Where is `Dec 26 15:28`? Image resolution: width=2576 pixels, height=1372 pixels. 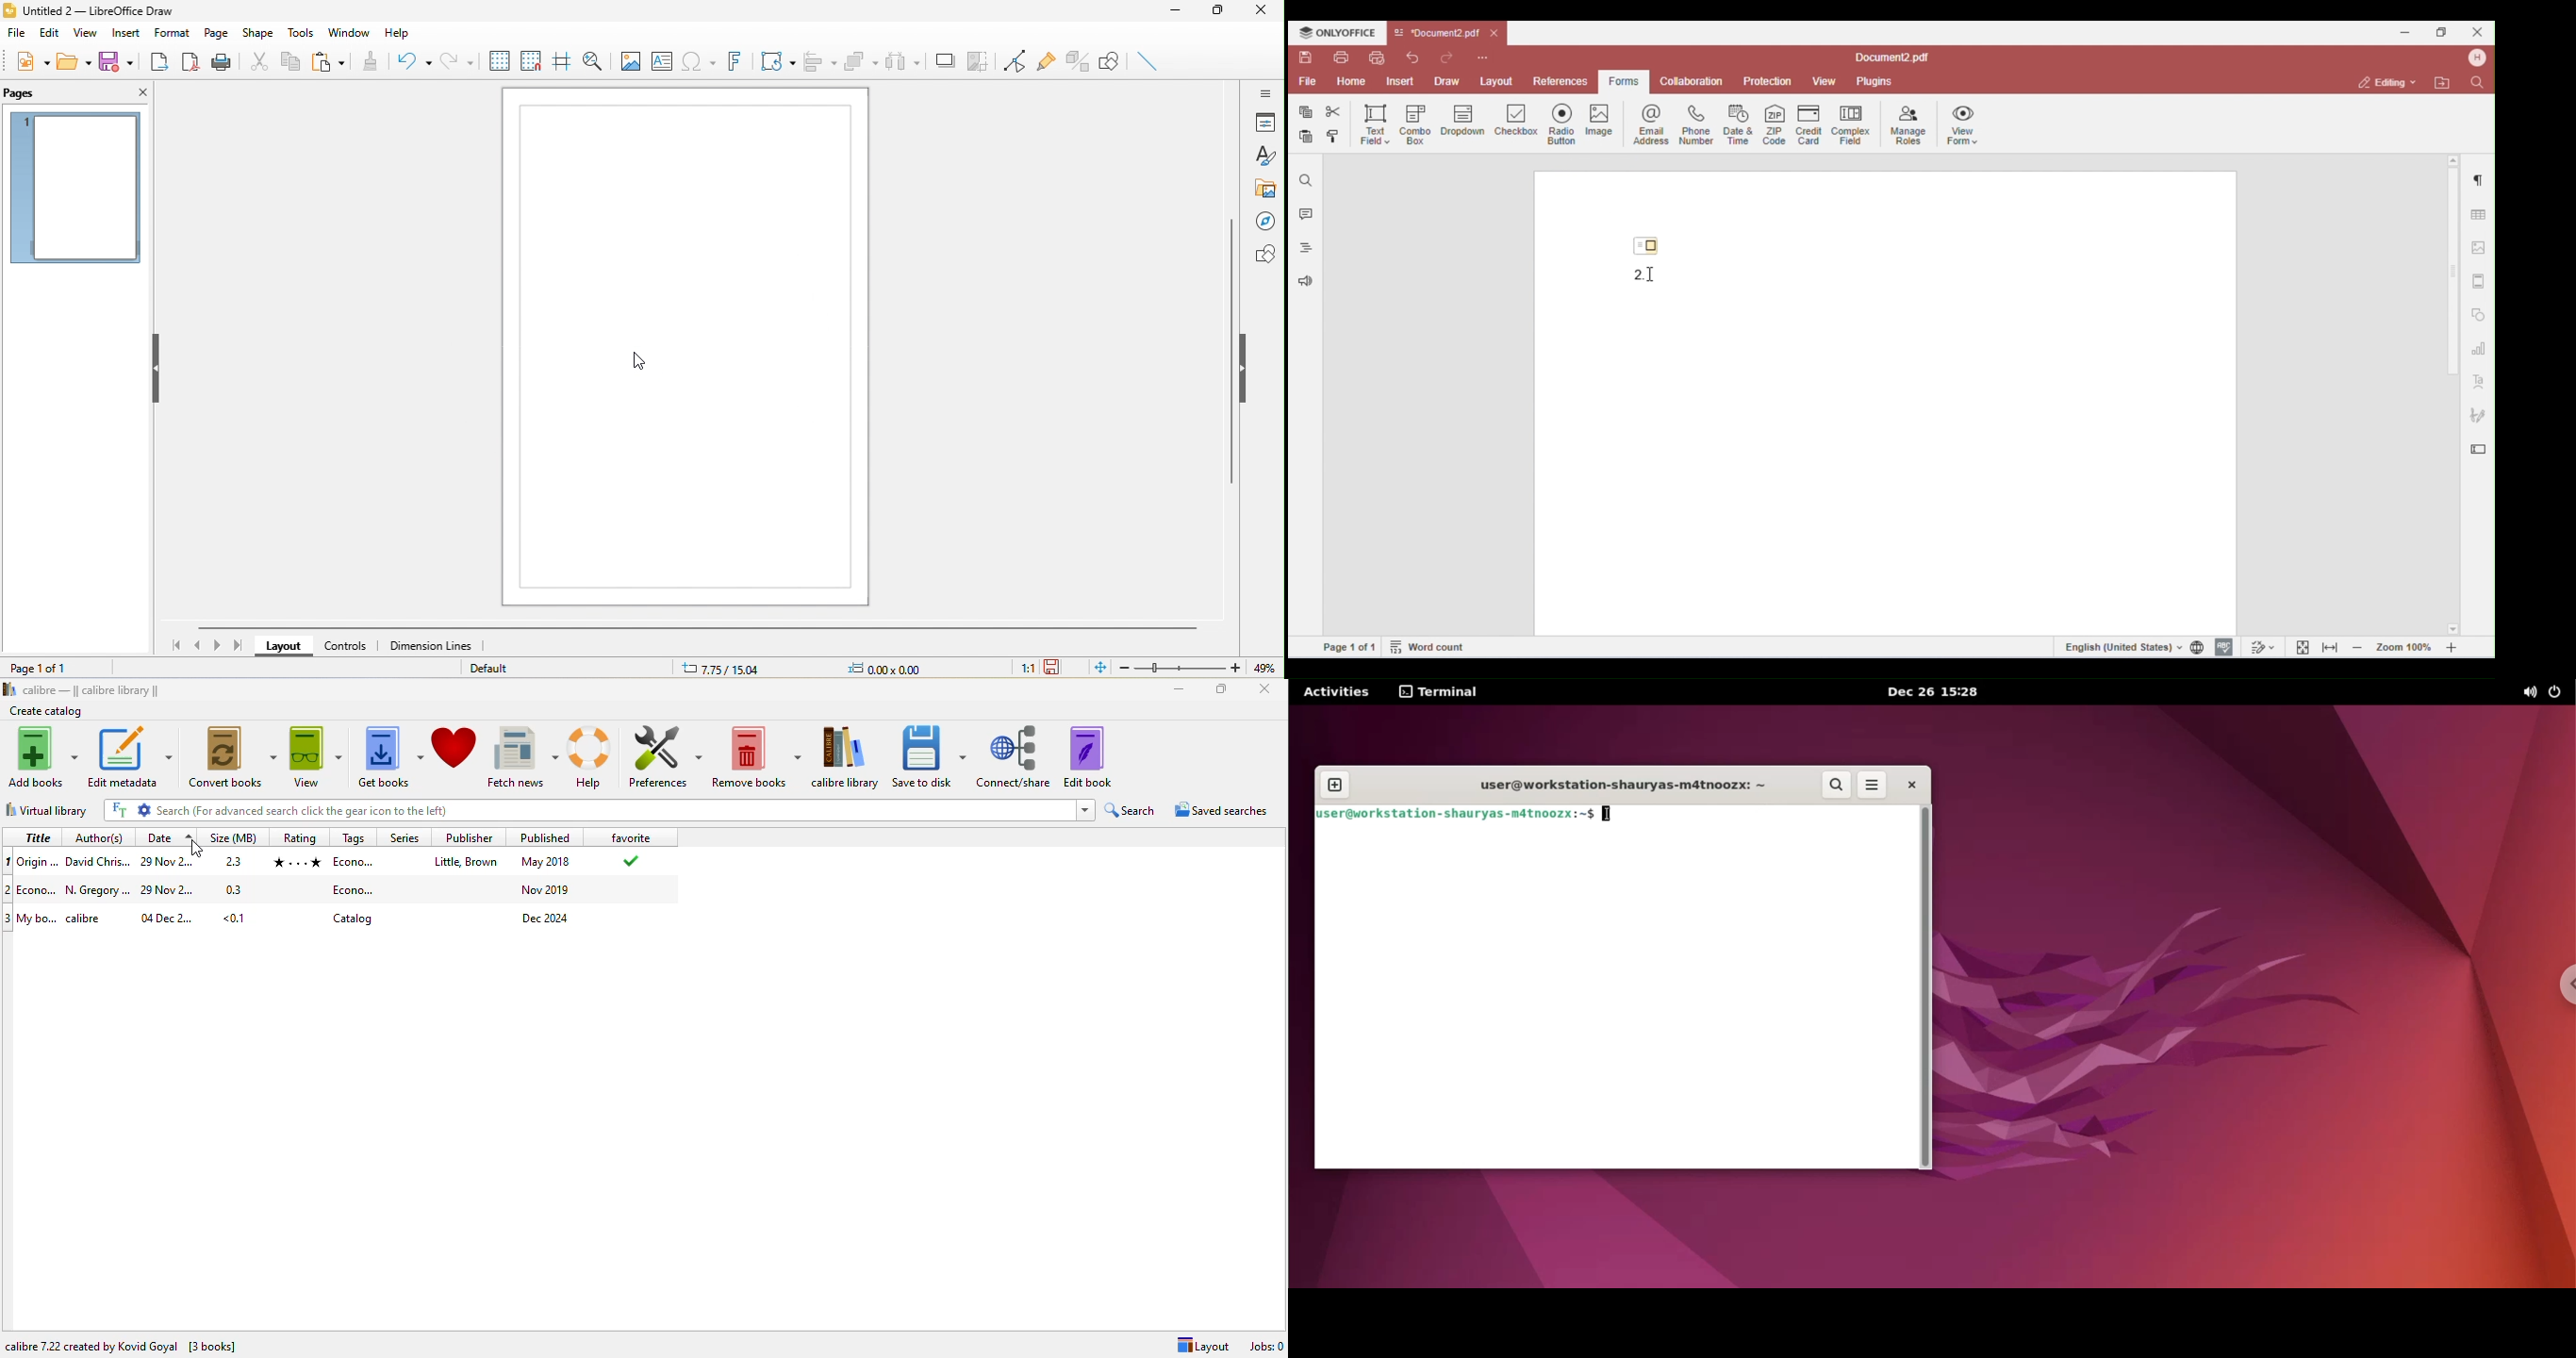
Dec 26 15:28 is located at coordinates (1937, 692).